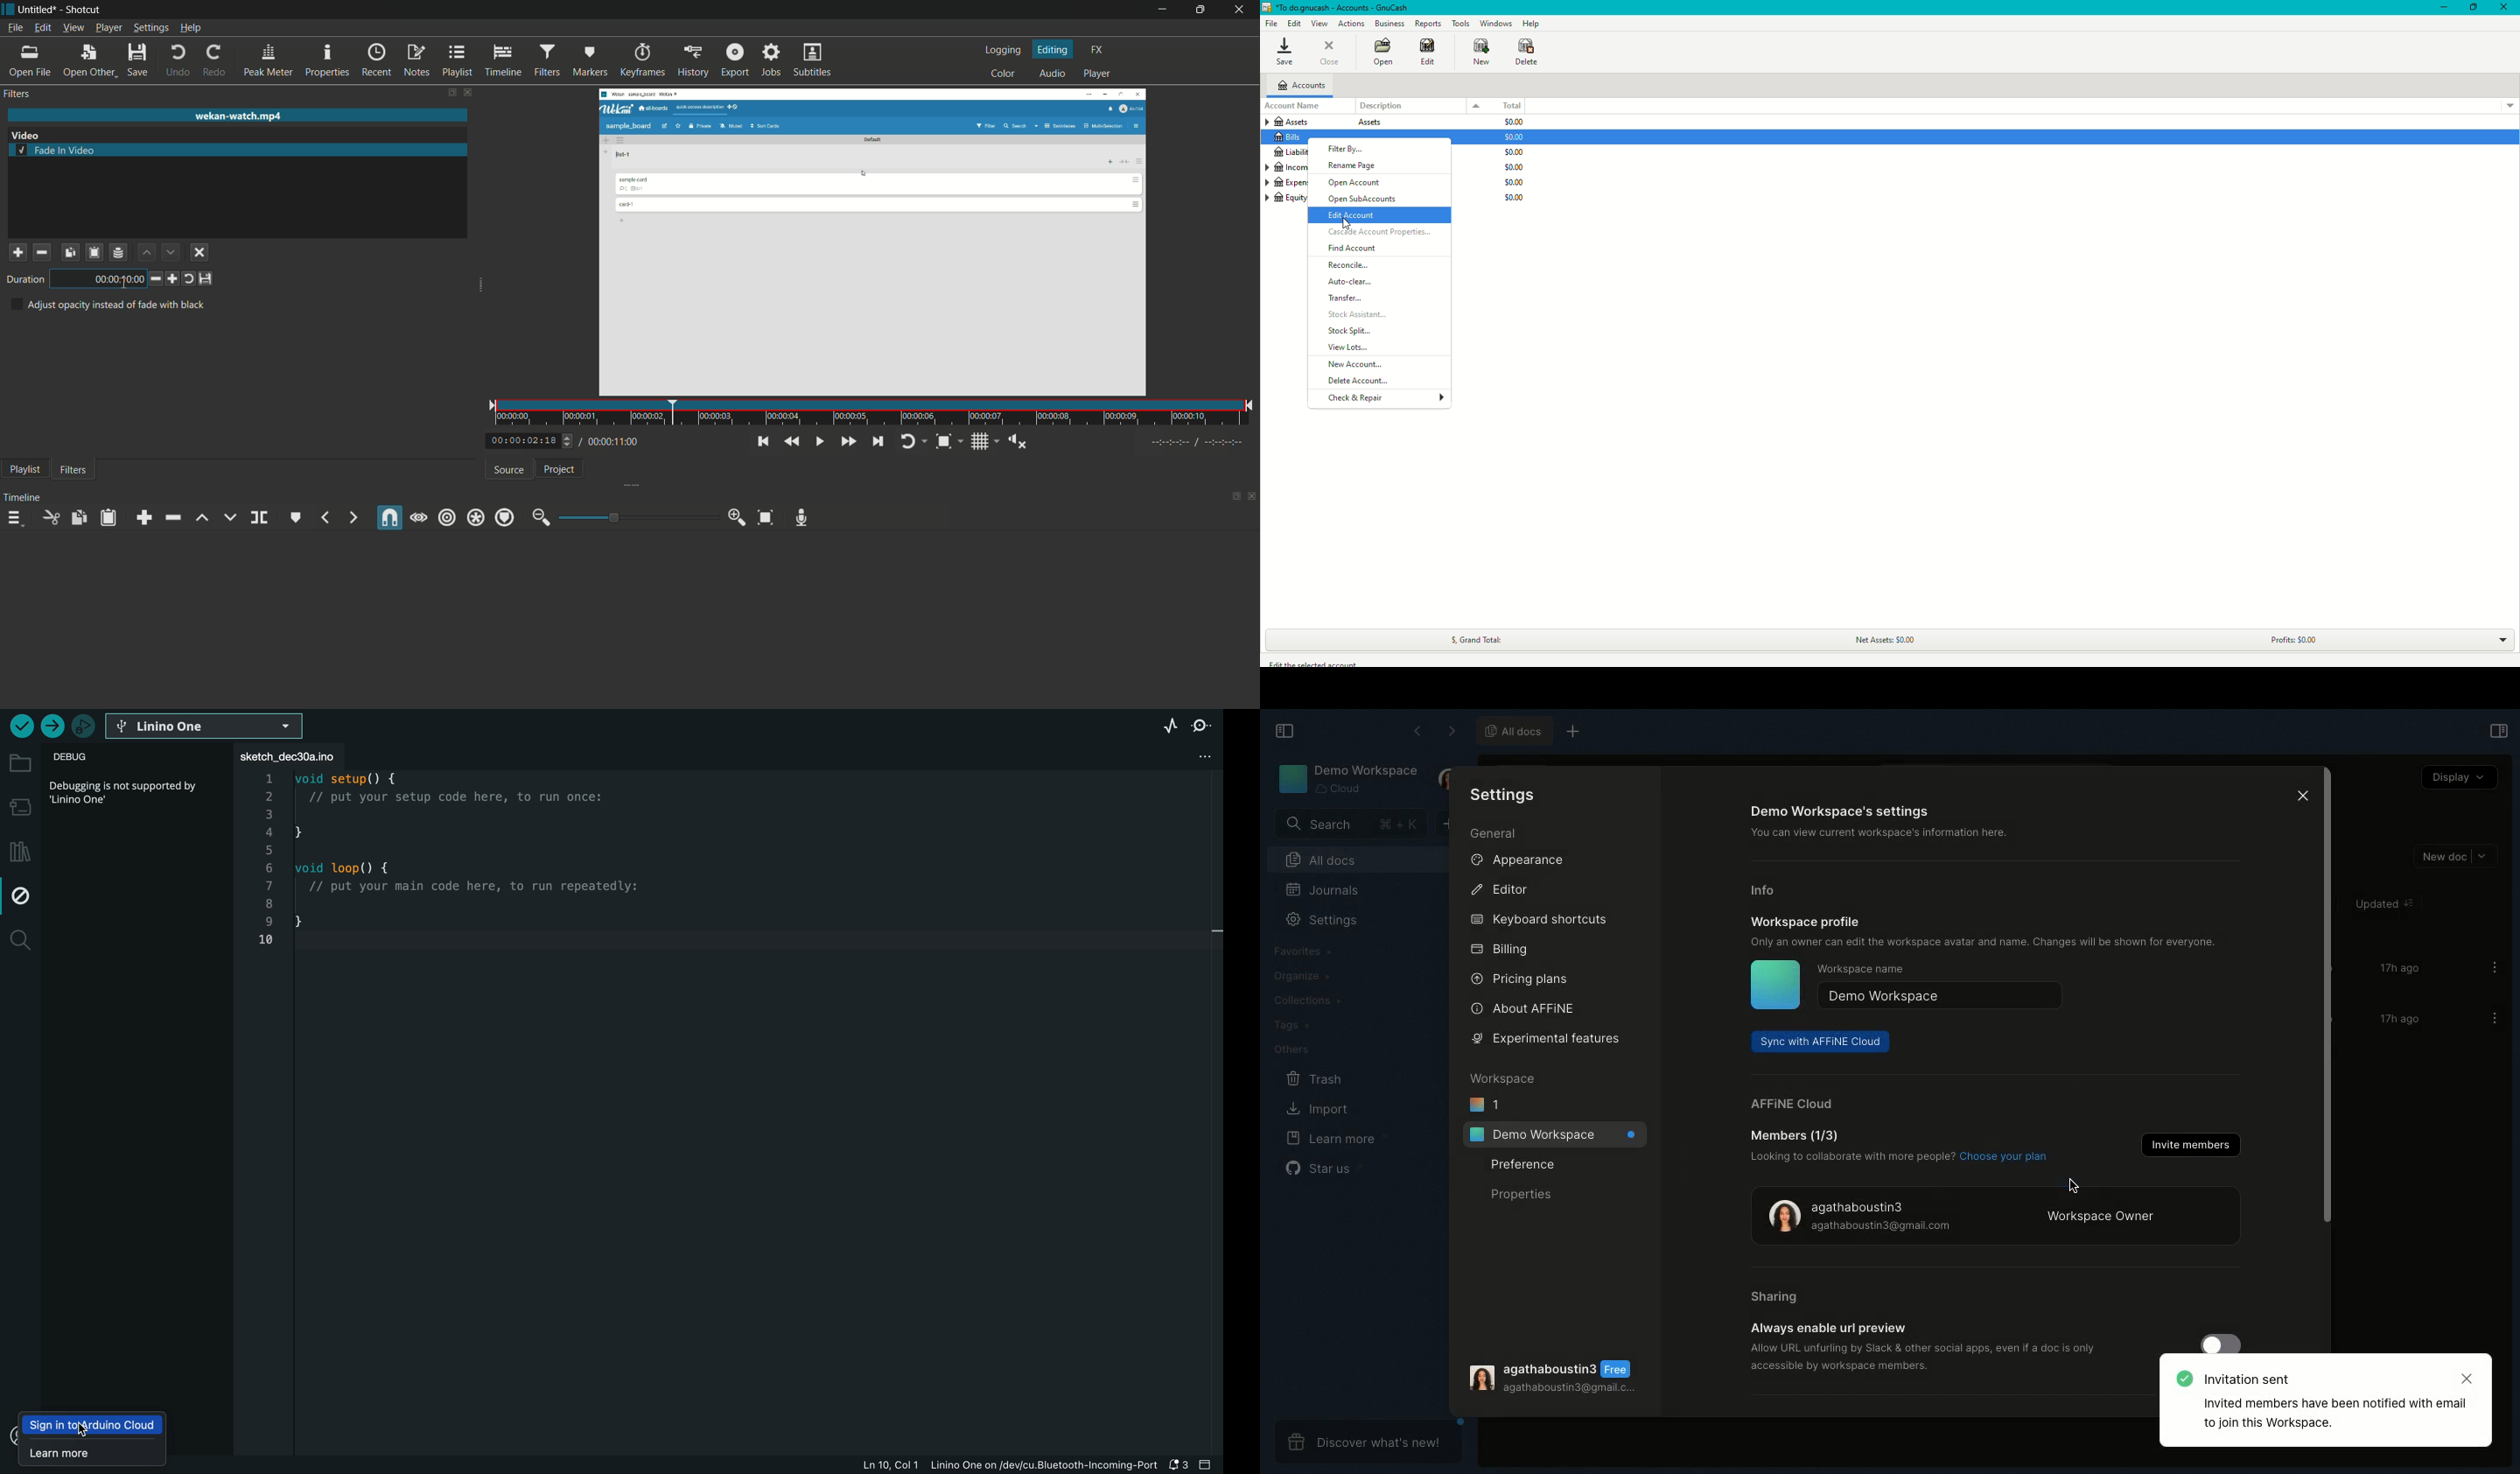 This screenshot has width=2520, height=1484. I want to click on Open Account, so click(1356, 183).